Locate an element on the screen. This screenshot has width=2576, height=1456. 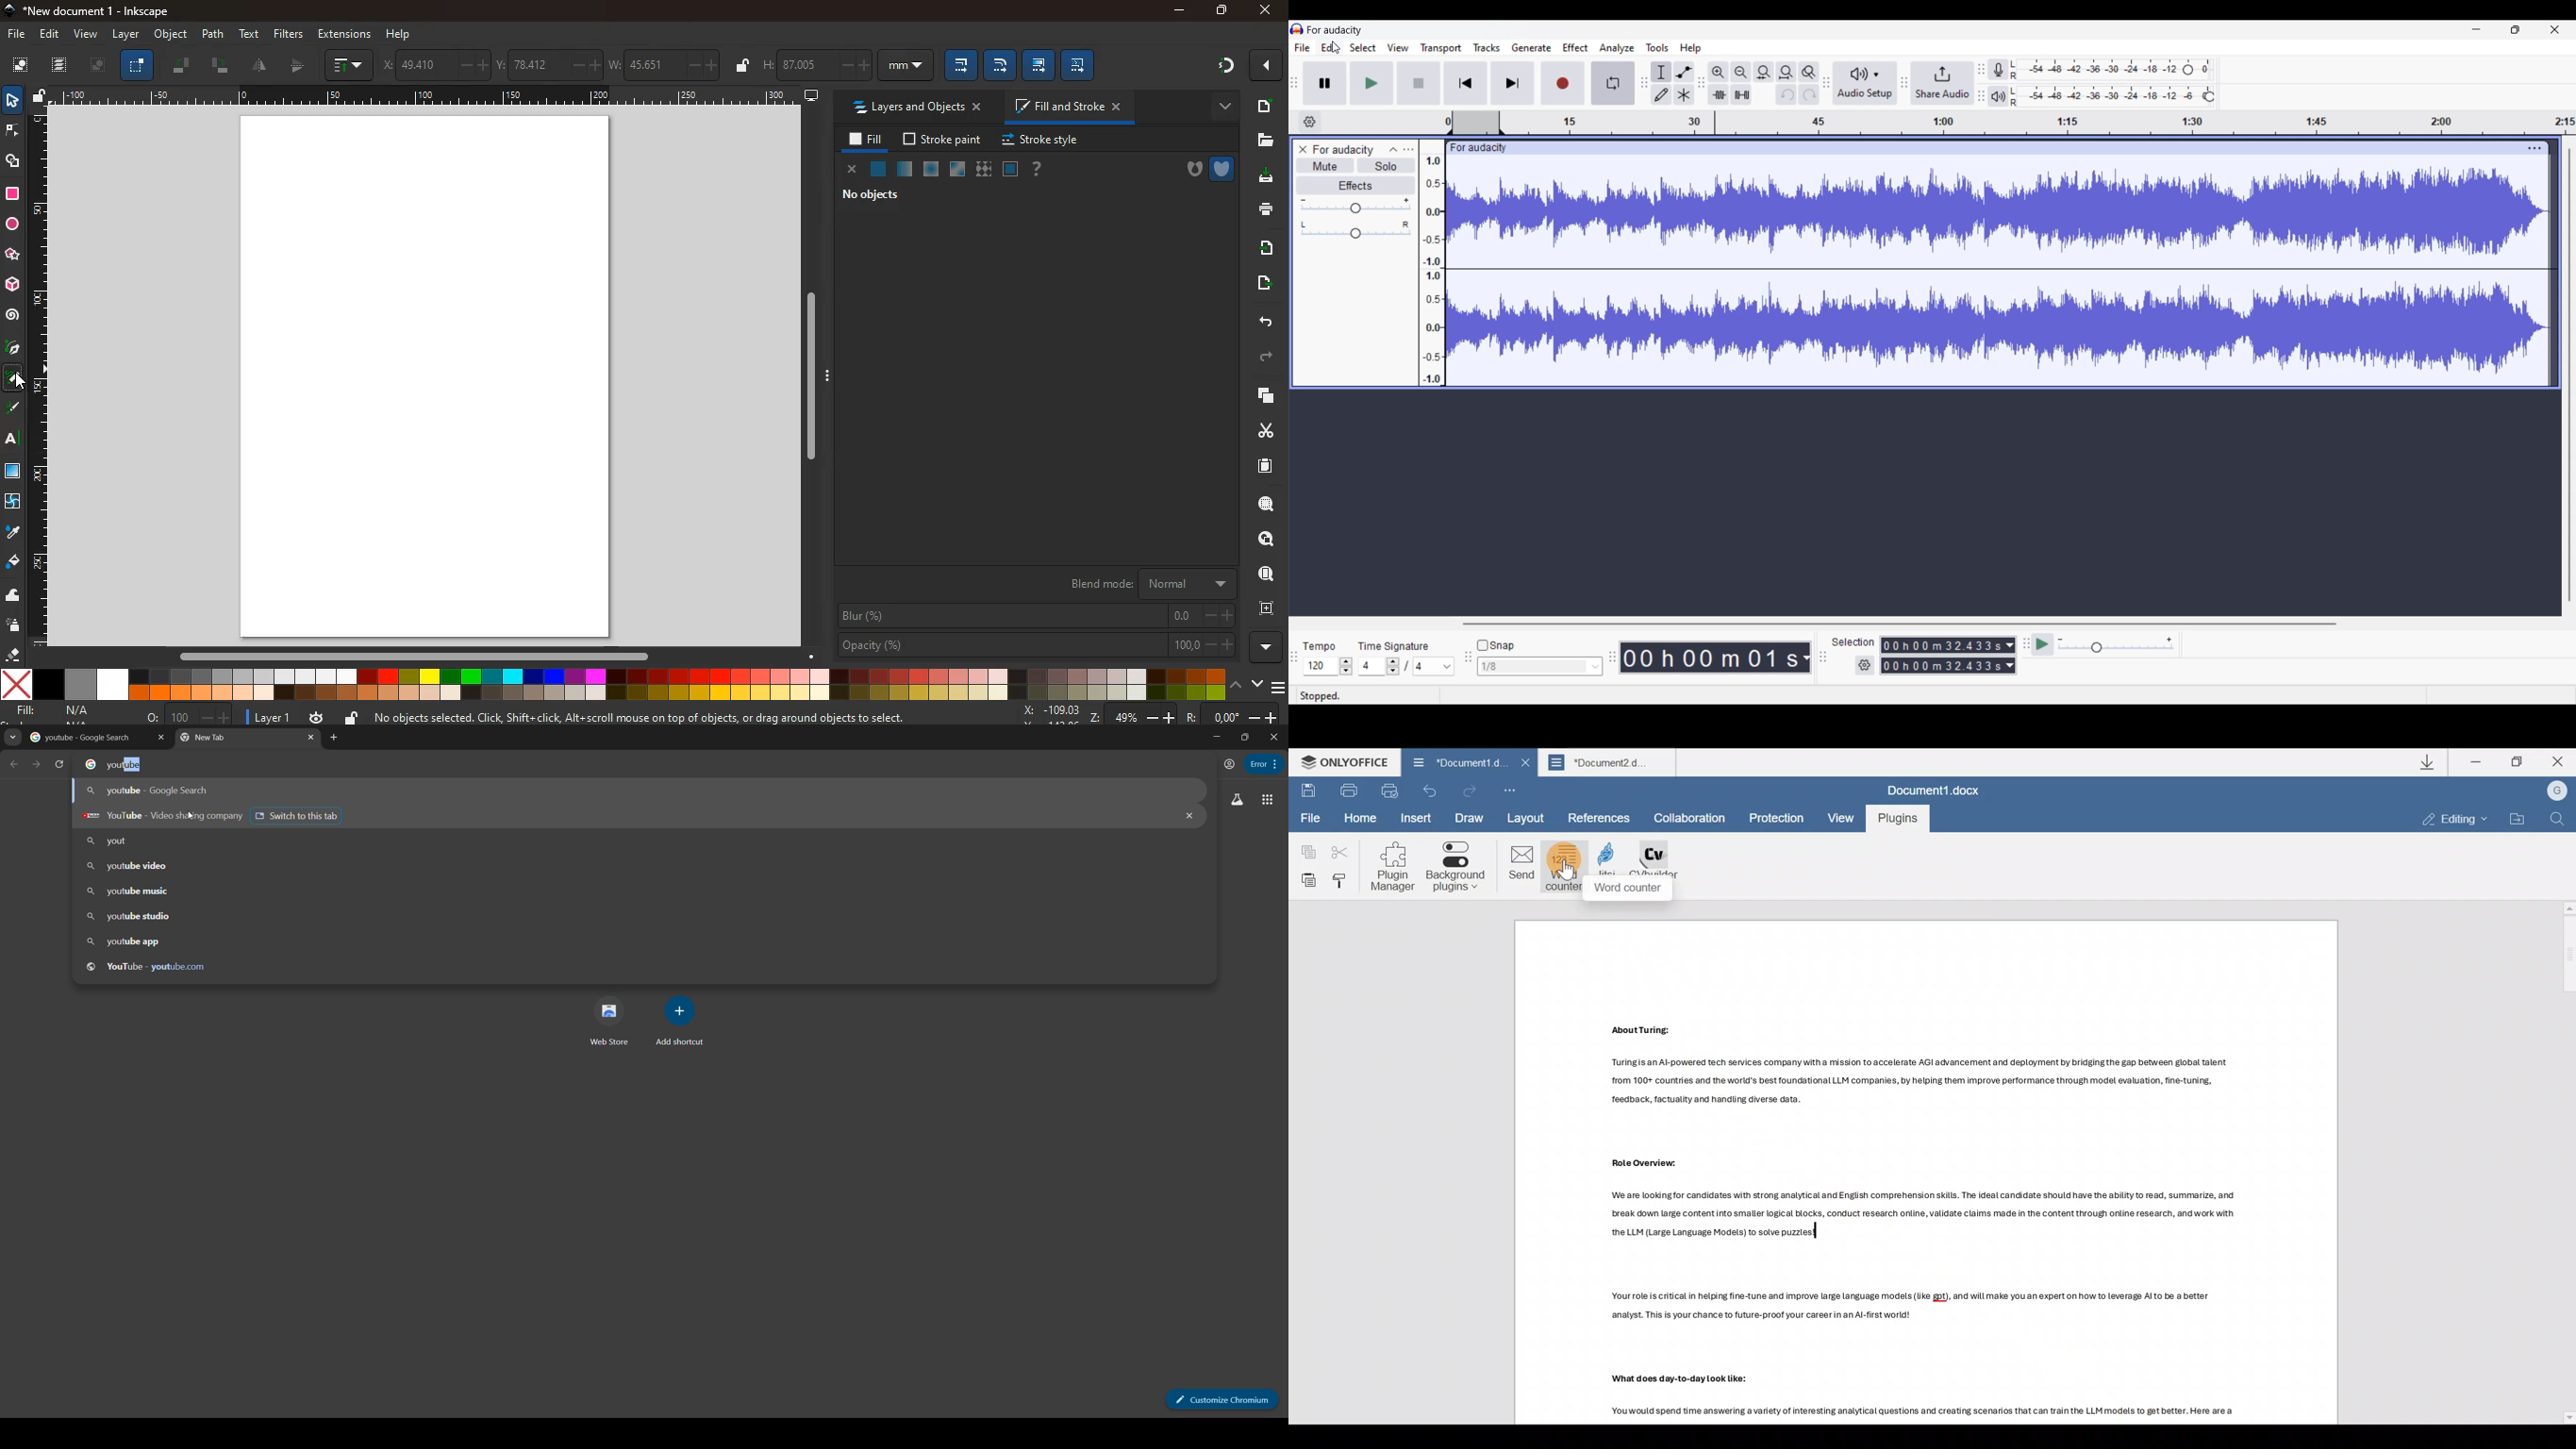
imaage is located at coordinates (14, 473).